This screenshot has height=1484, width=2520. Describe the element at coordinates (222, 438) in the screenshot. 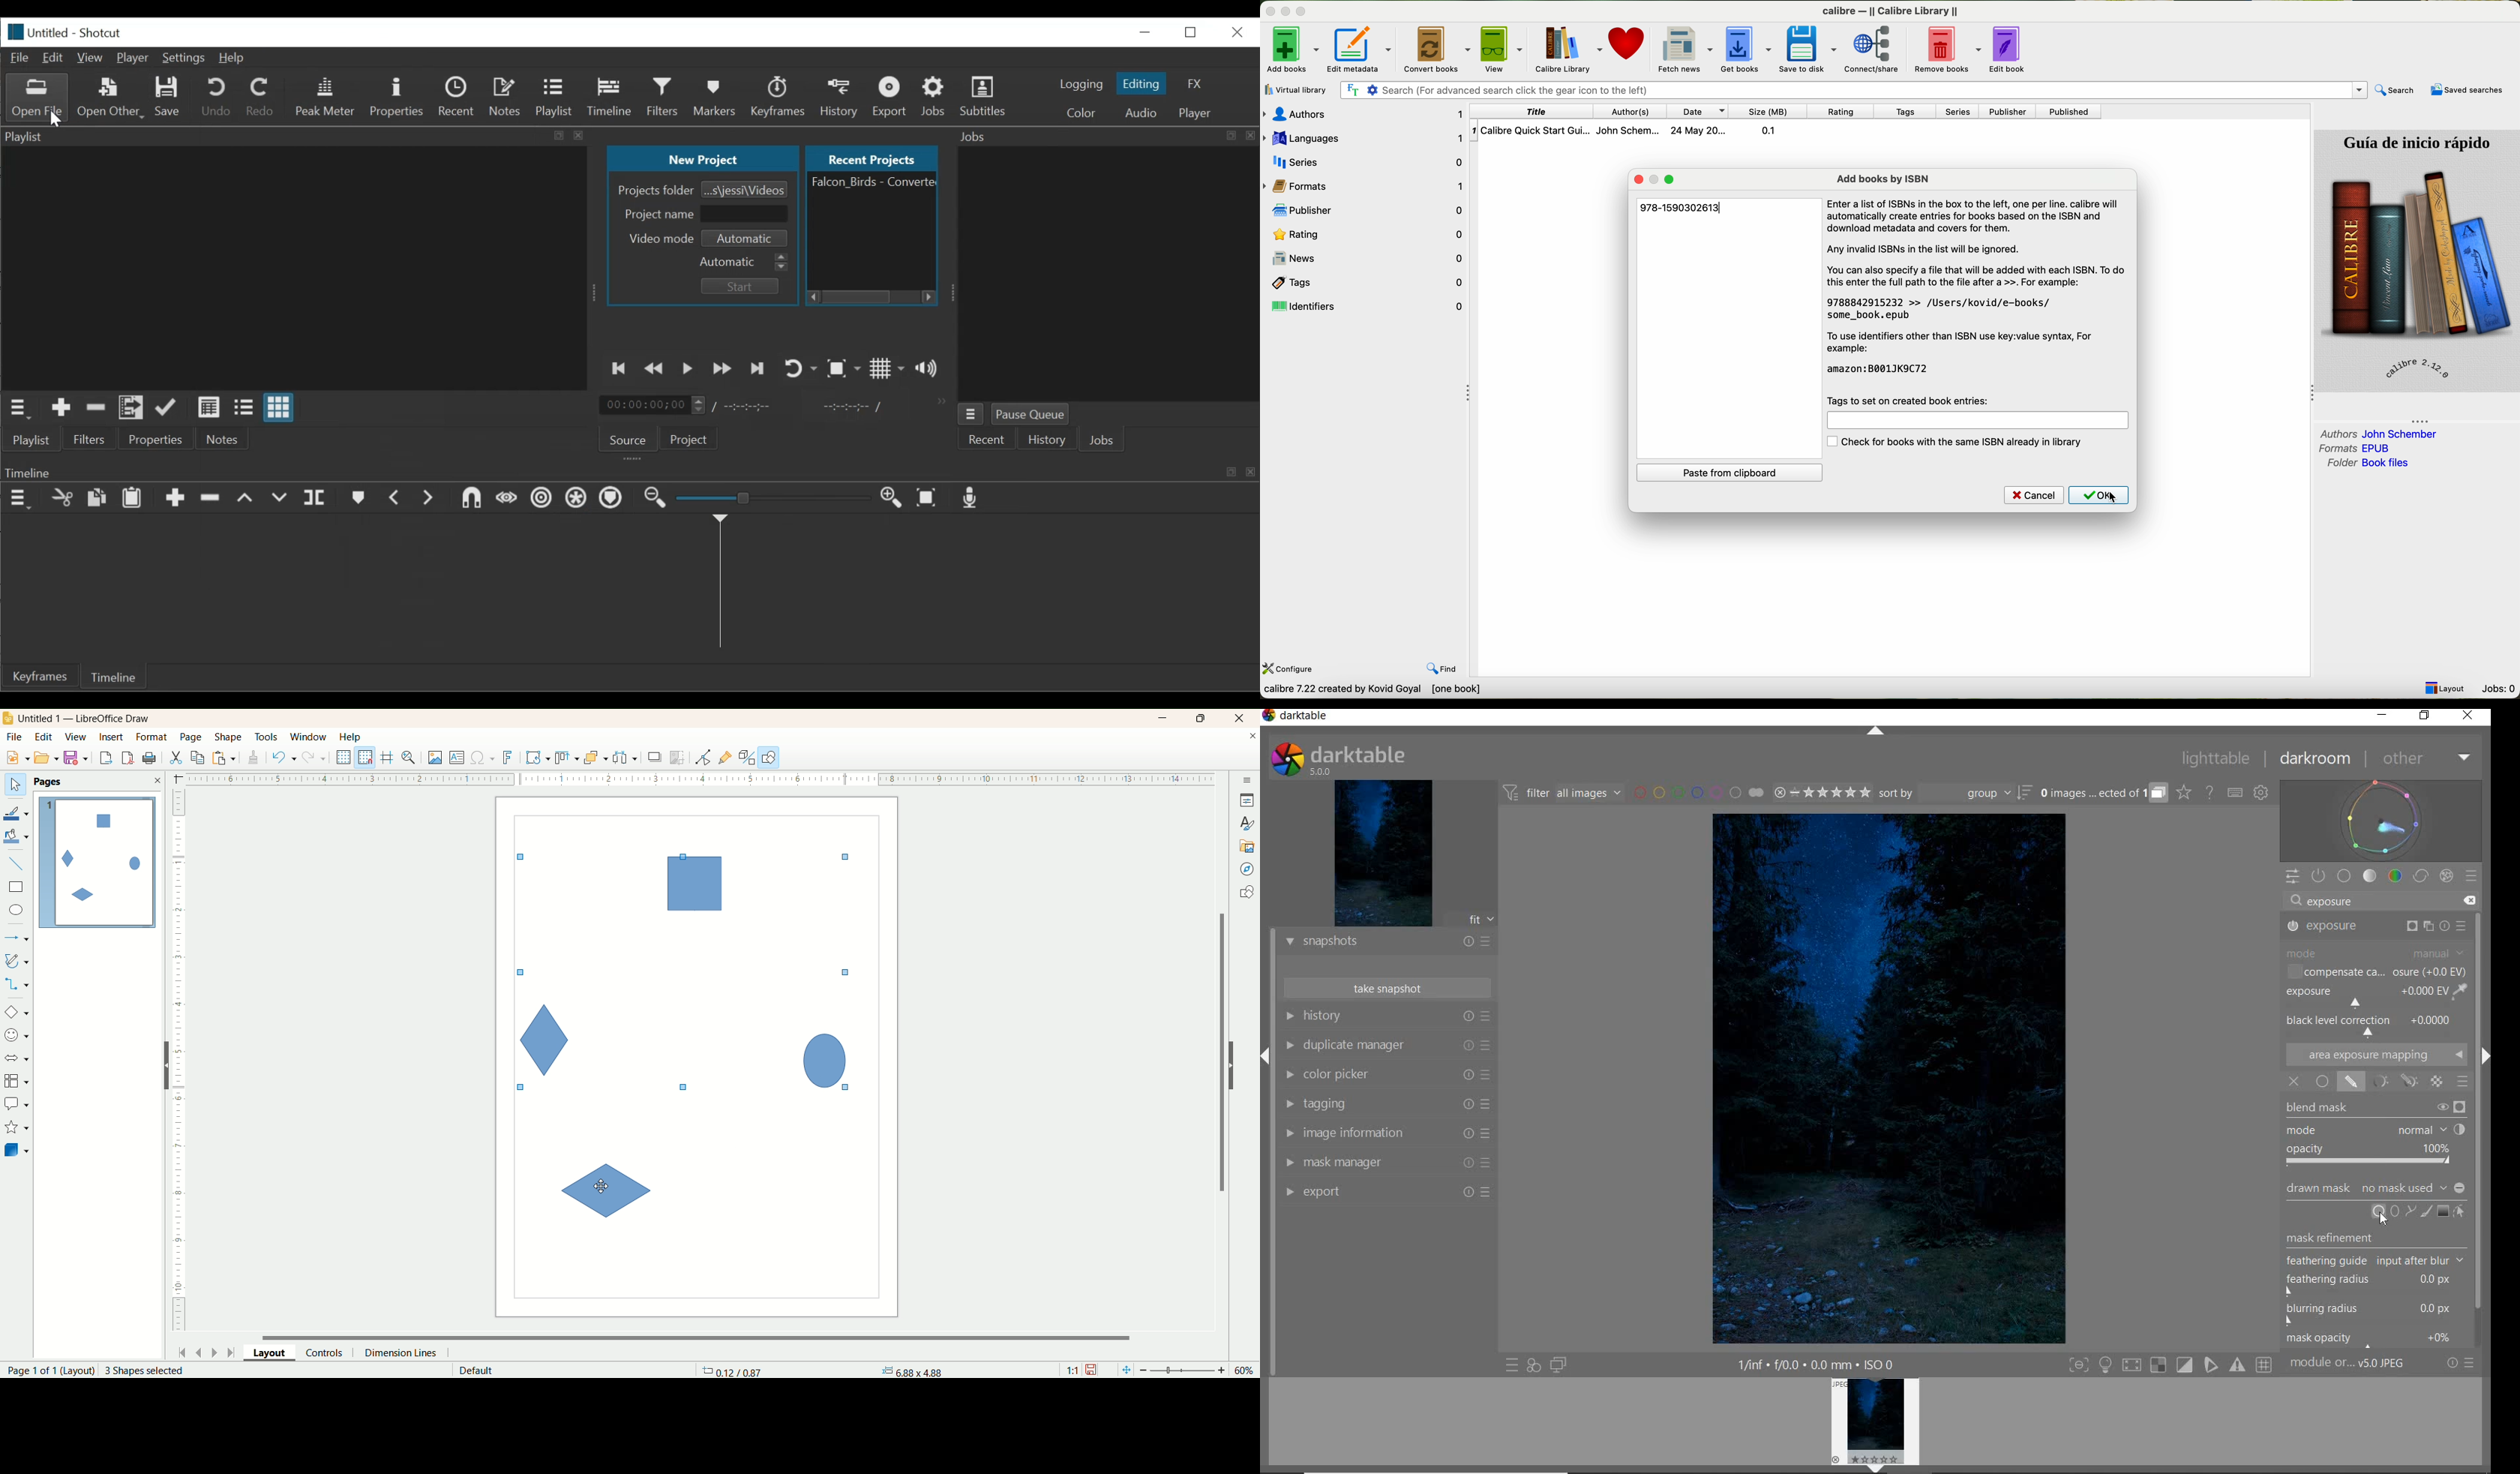

I see `Notes` at that location.